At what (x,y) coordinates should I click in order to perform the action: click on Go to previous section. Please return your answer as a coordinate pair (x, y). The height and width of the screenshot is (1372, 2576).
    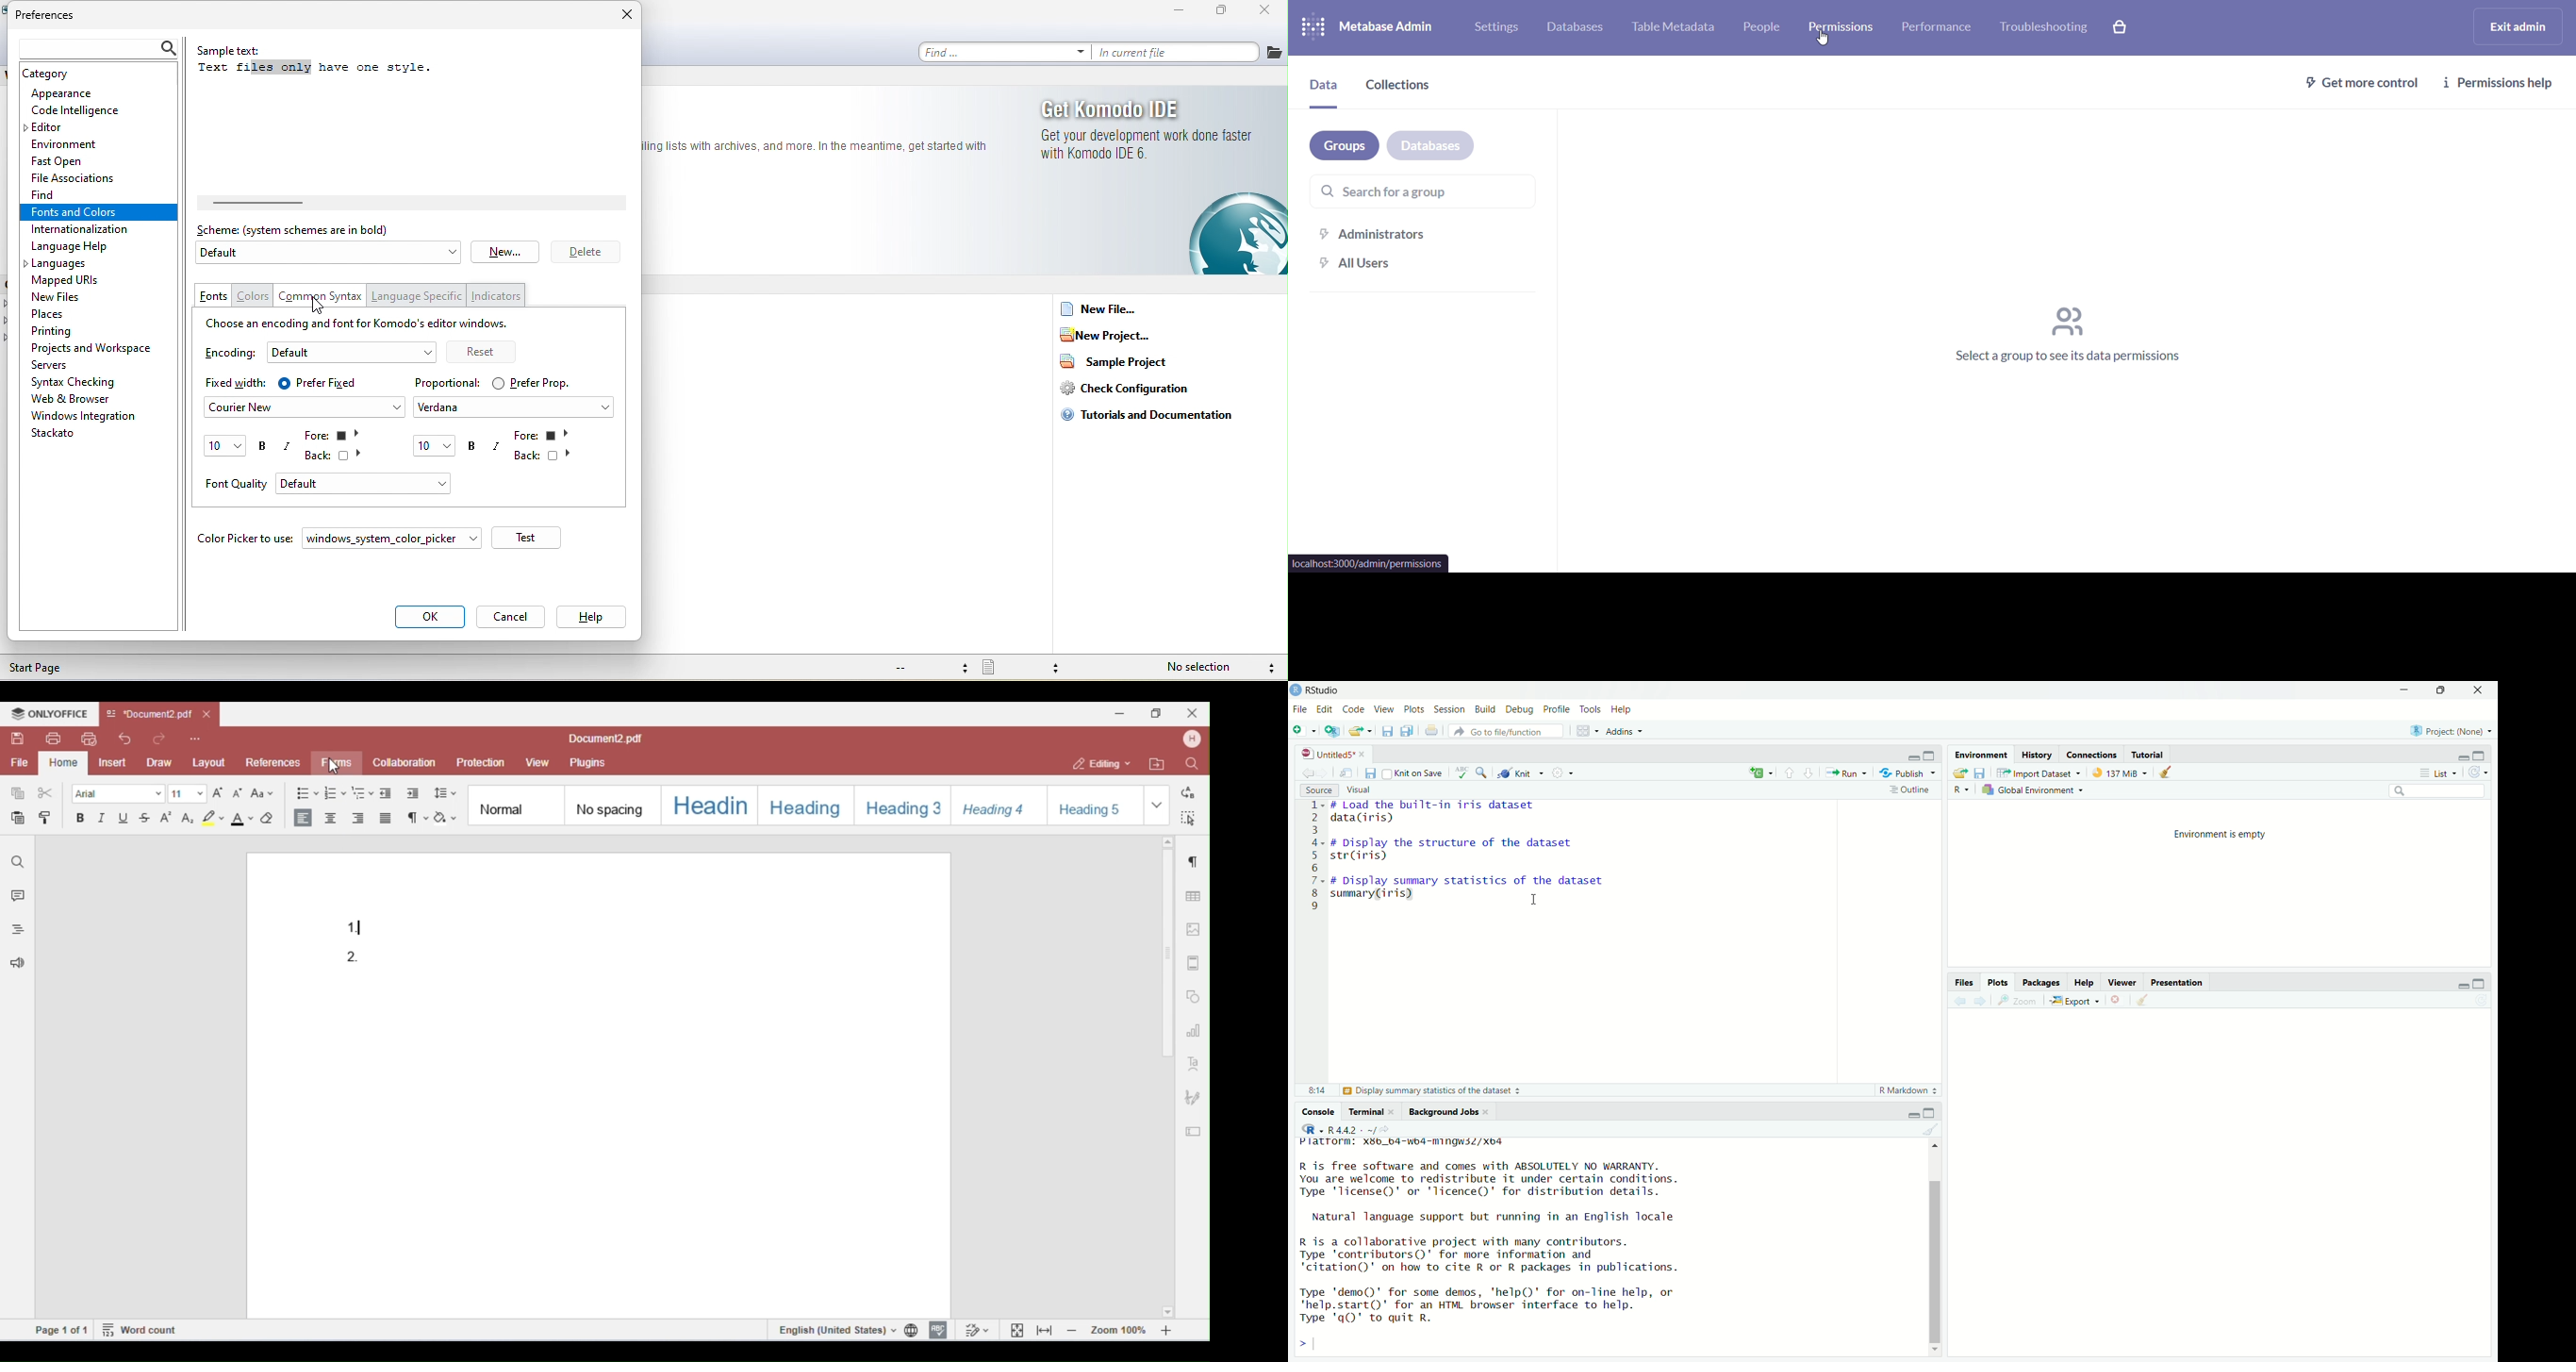
    Looking at the image, I should click on (1790, 772).